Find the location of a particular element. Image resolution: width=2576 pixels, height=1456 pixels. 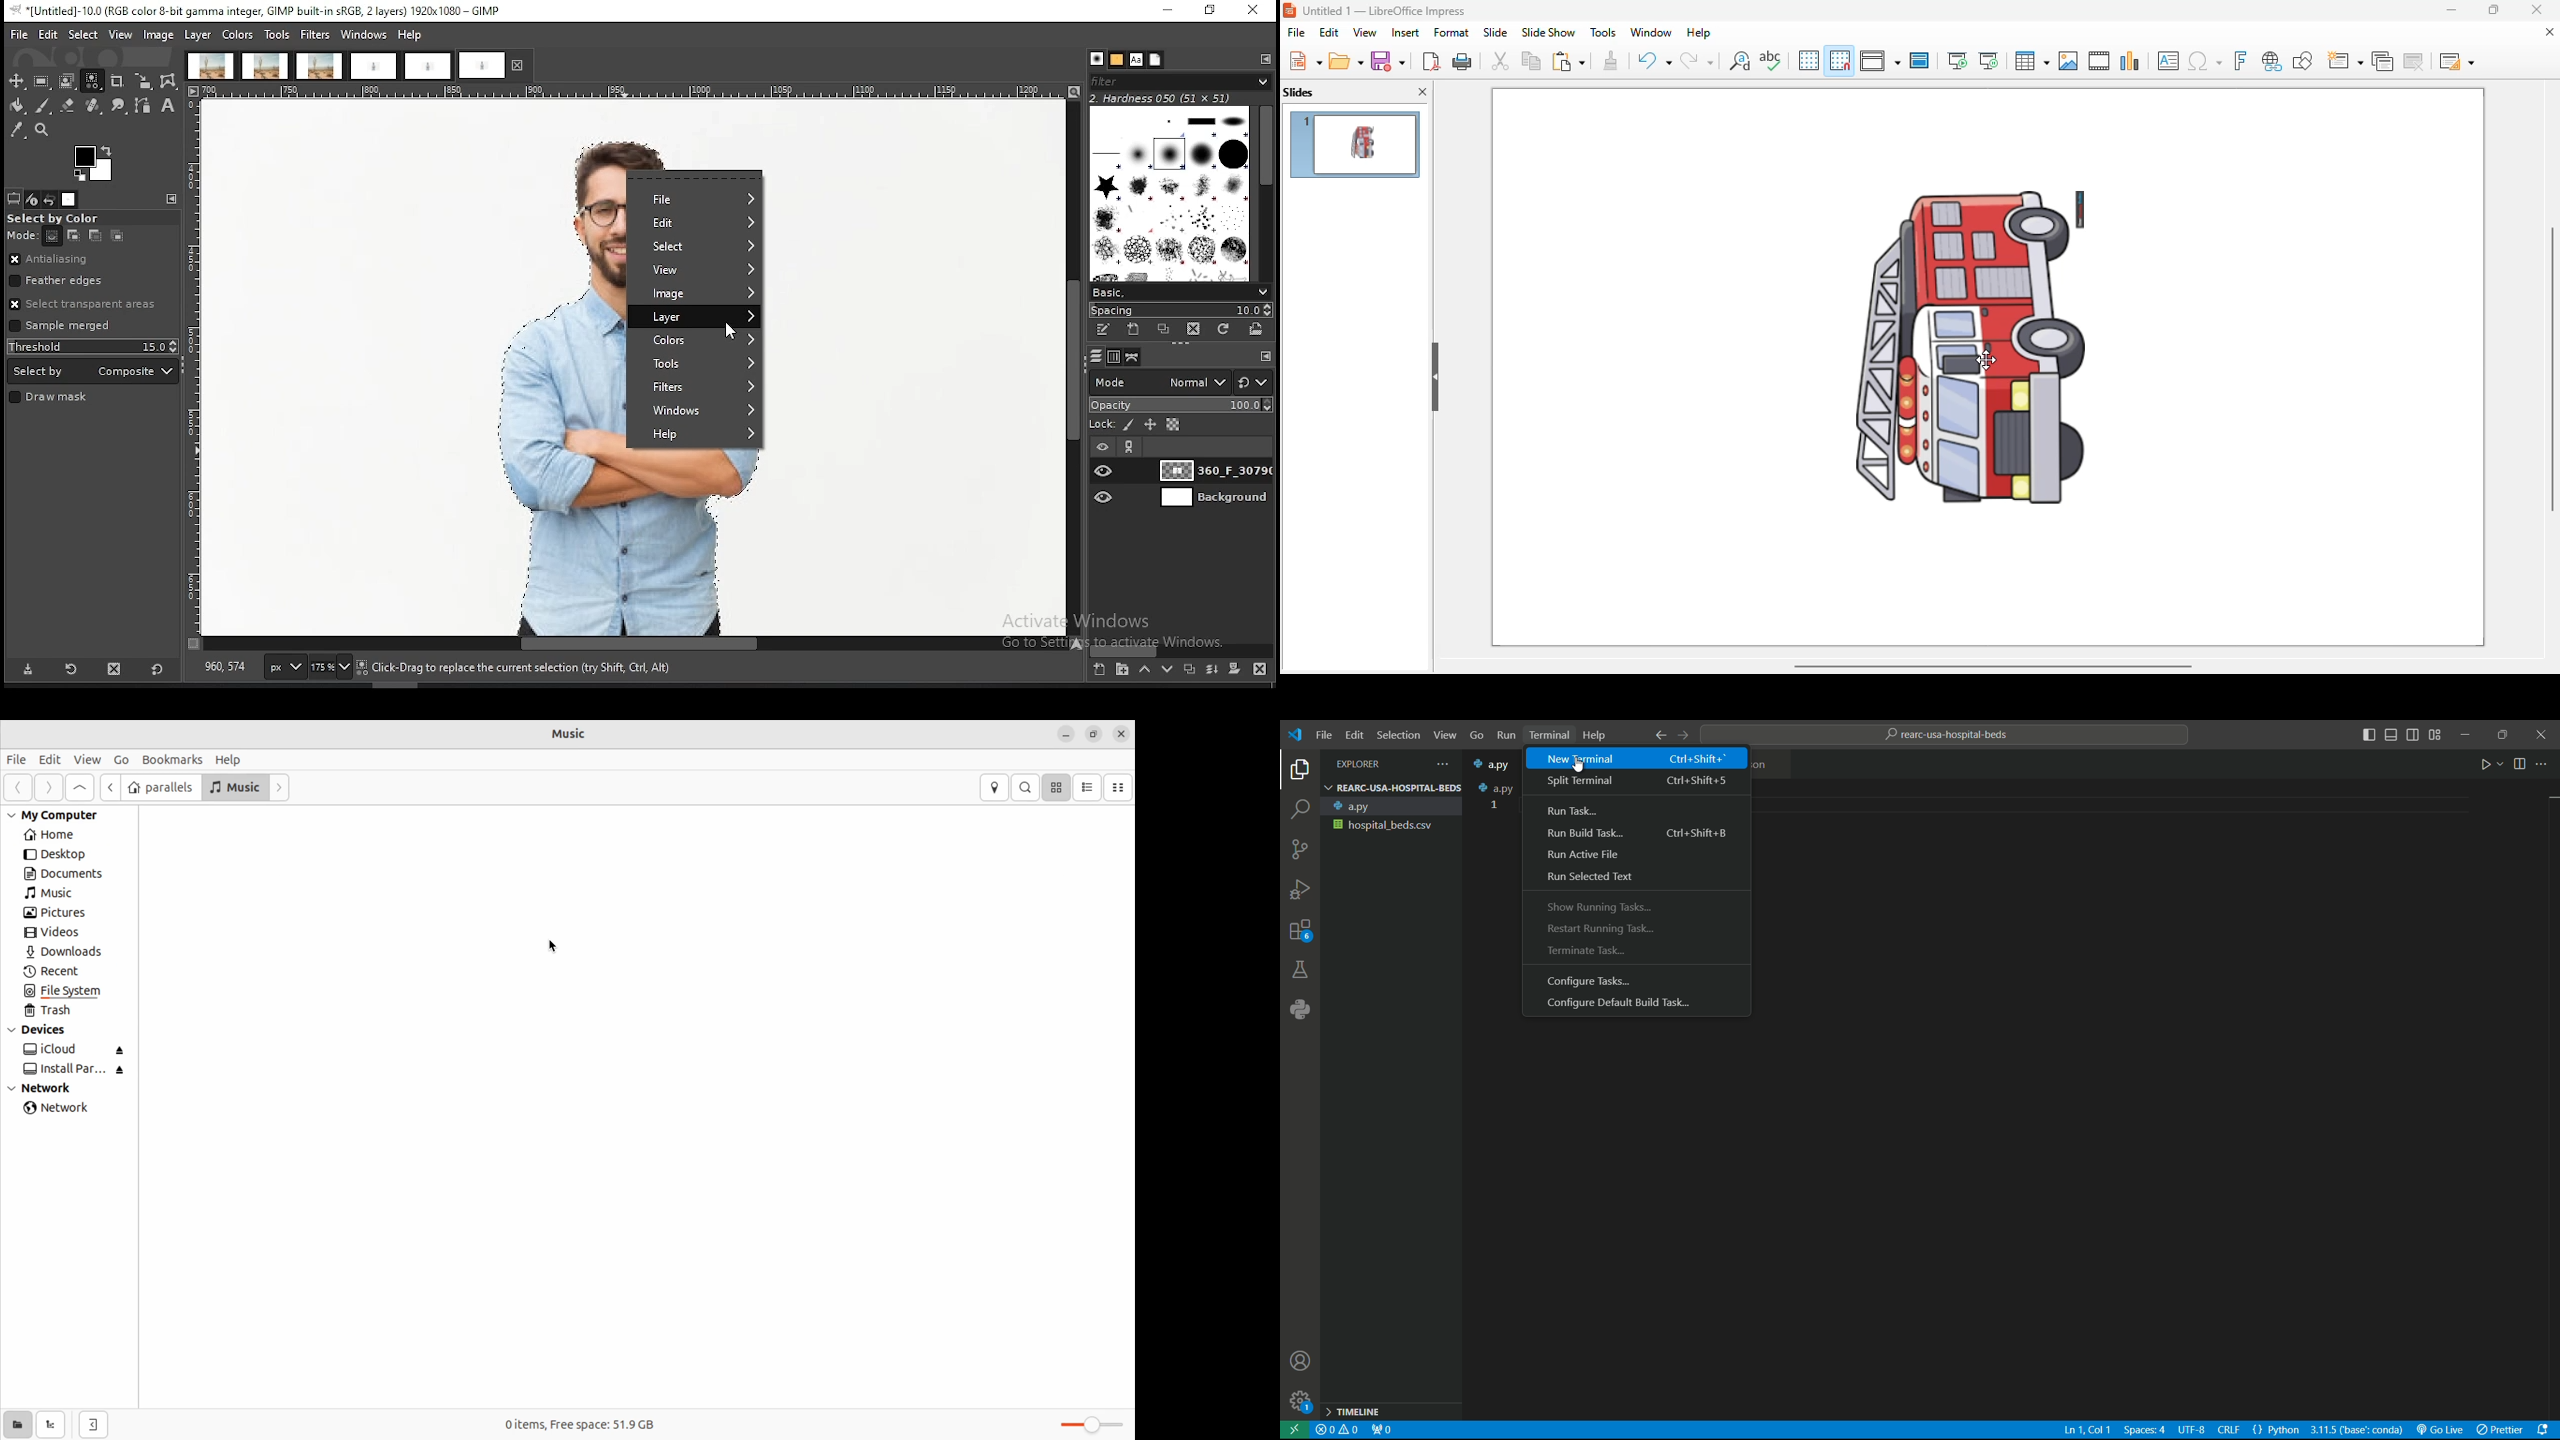

select by is located at coordinates (93, 371).